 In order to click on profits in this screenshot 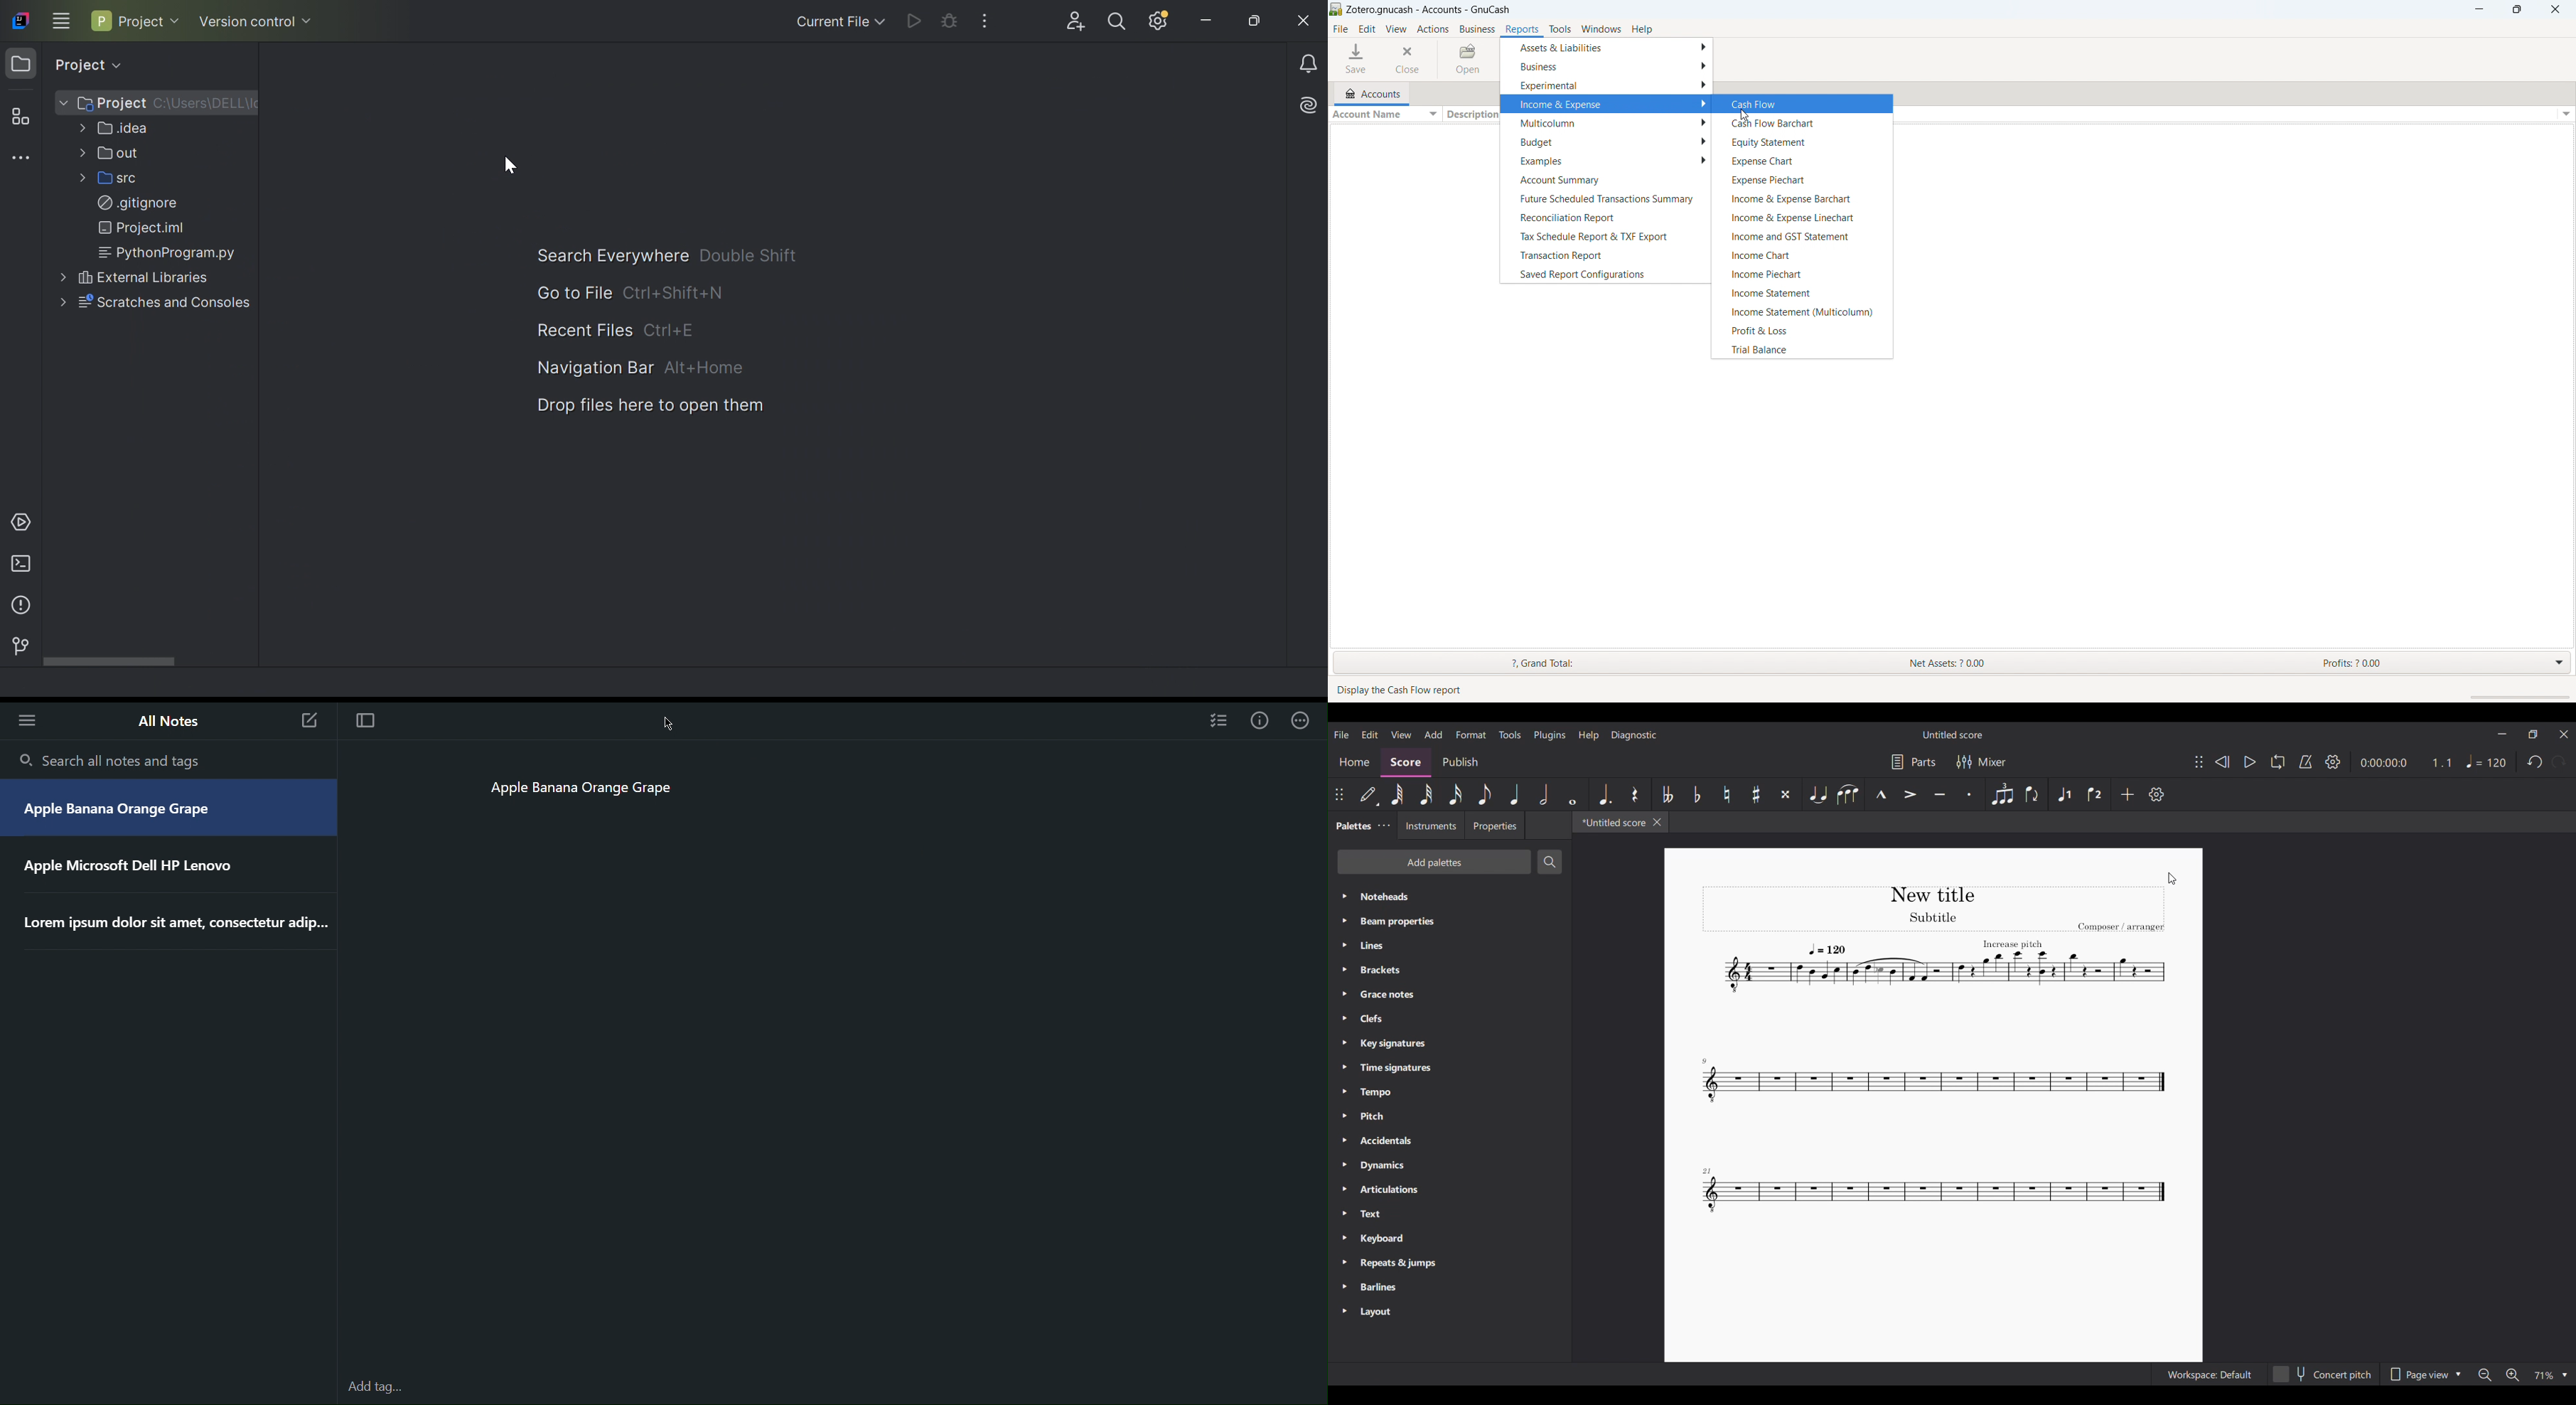, I will do `click(2407, 662)`.